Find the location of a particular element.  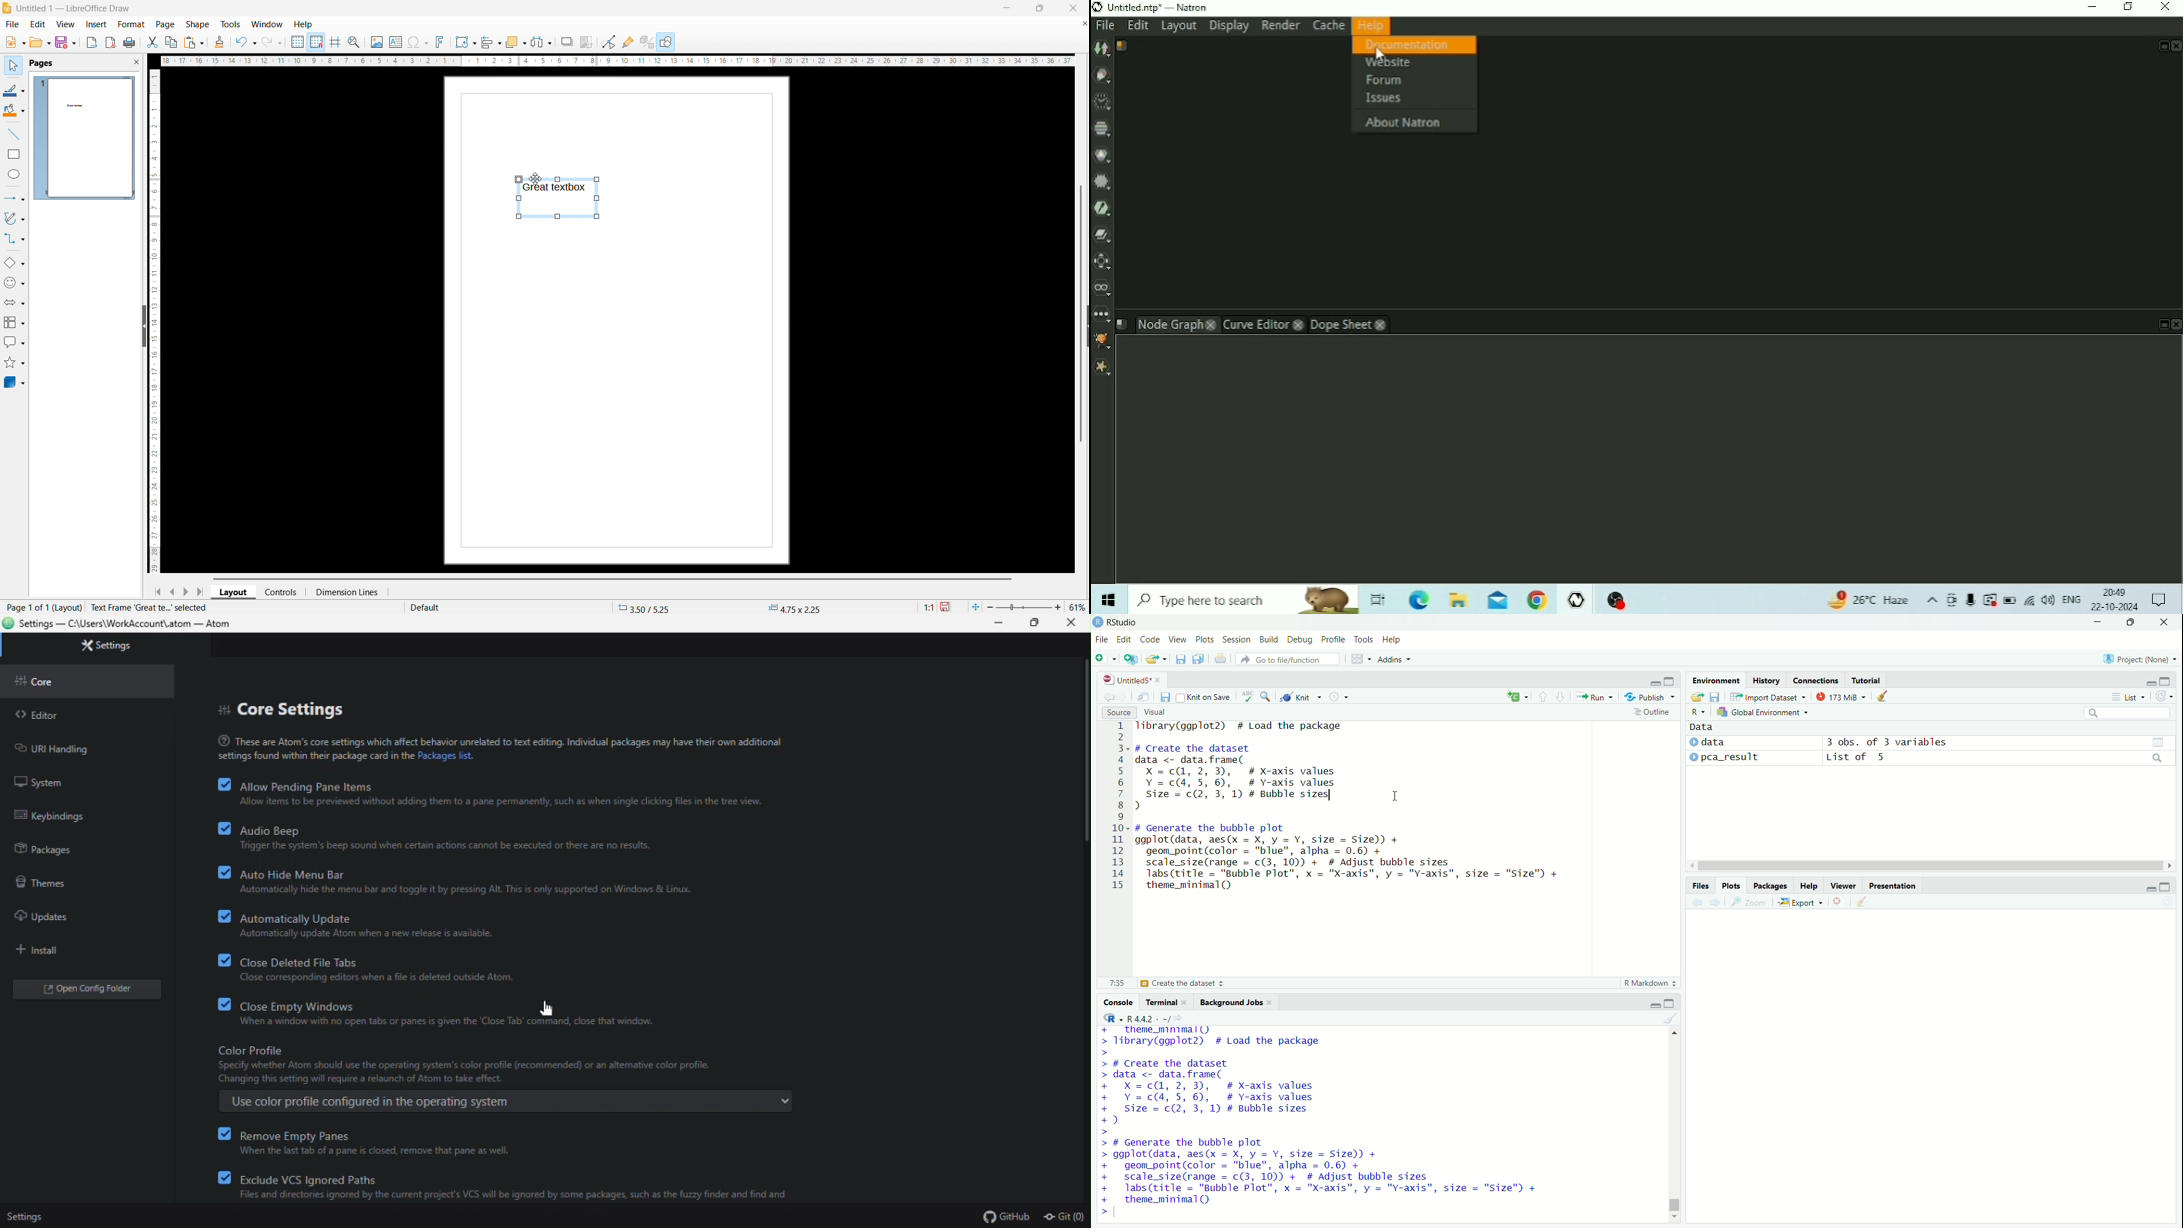

page 1 is located at coordinates (85, 138).